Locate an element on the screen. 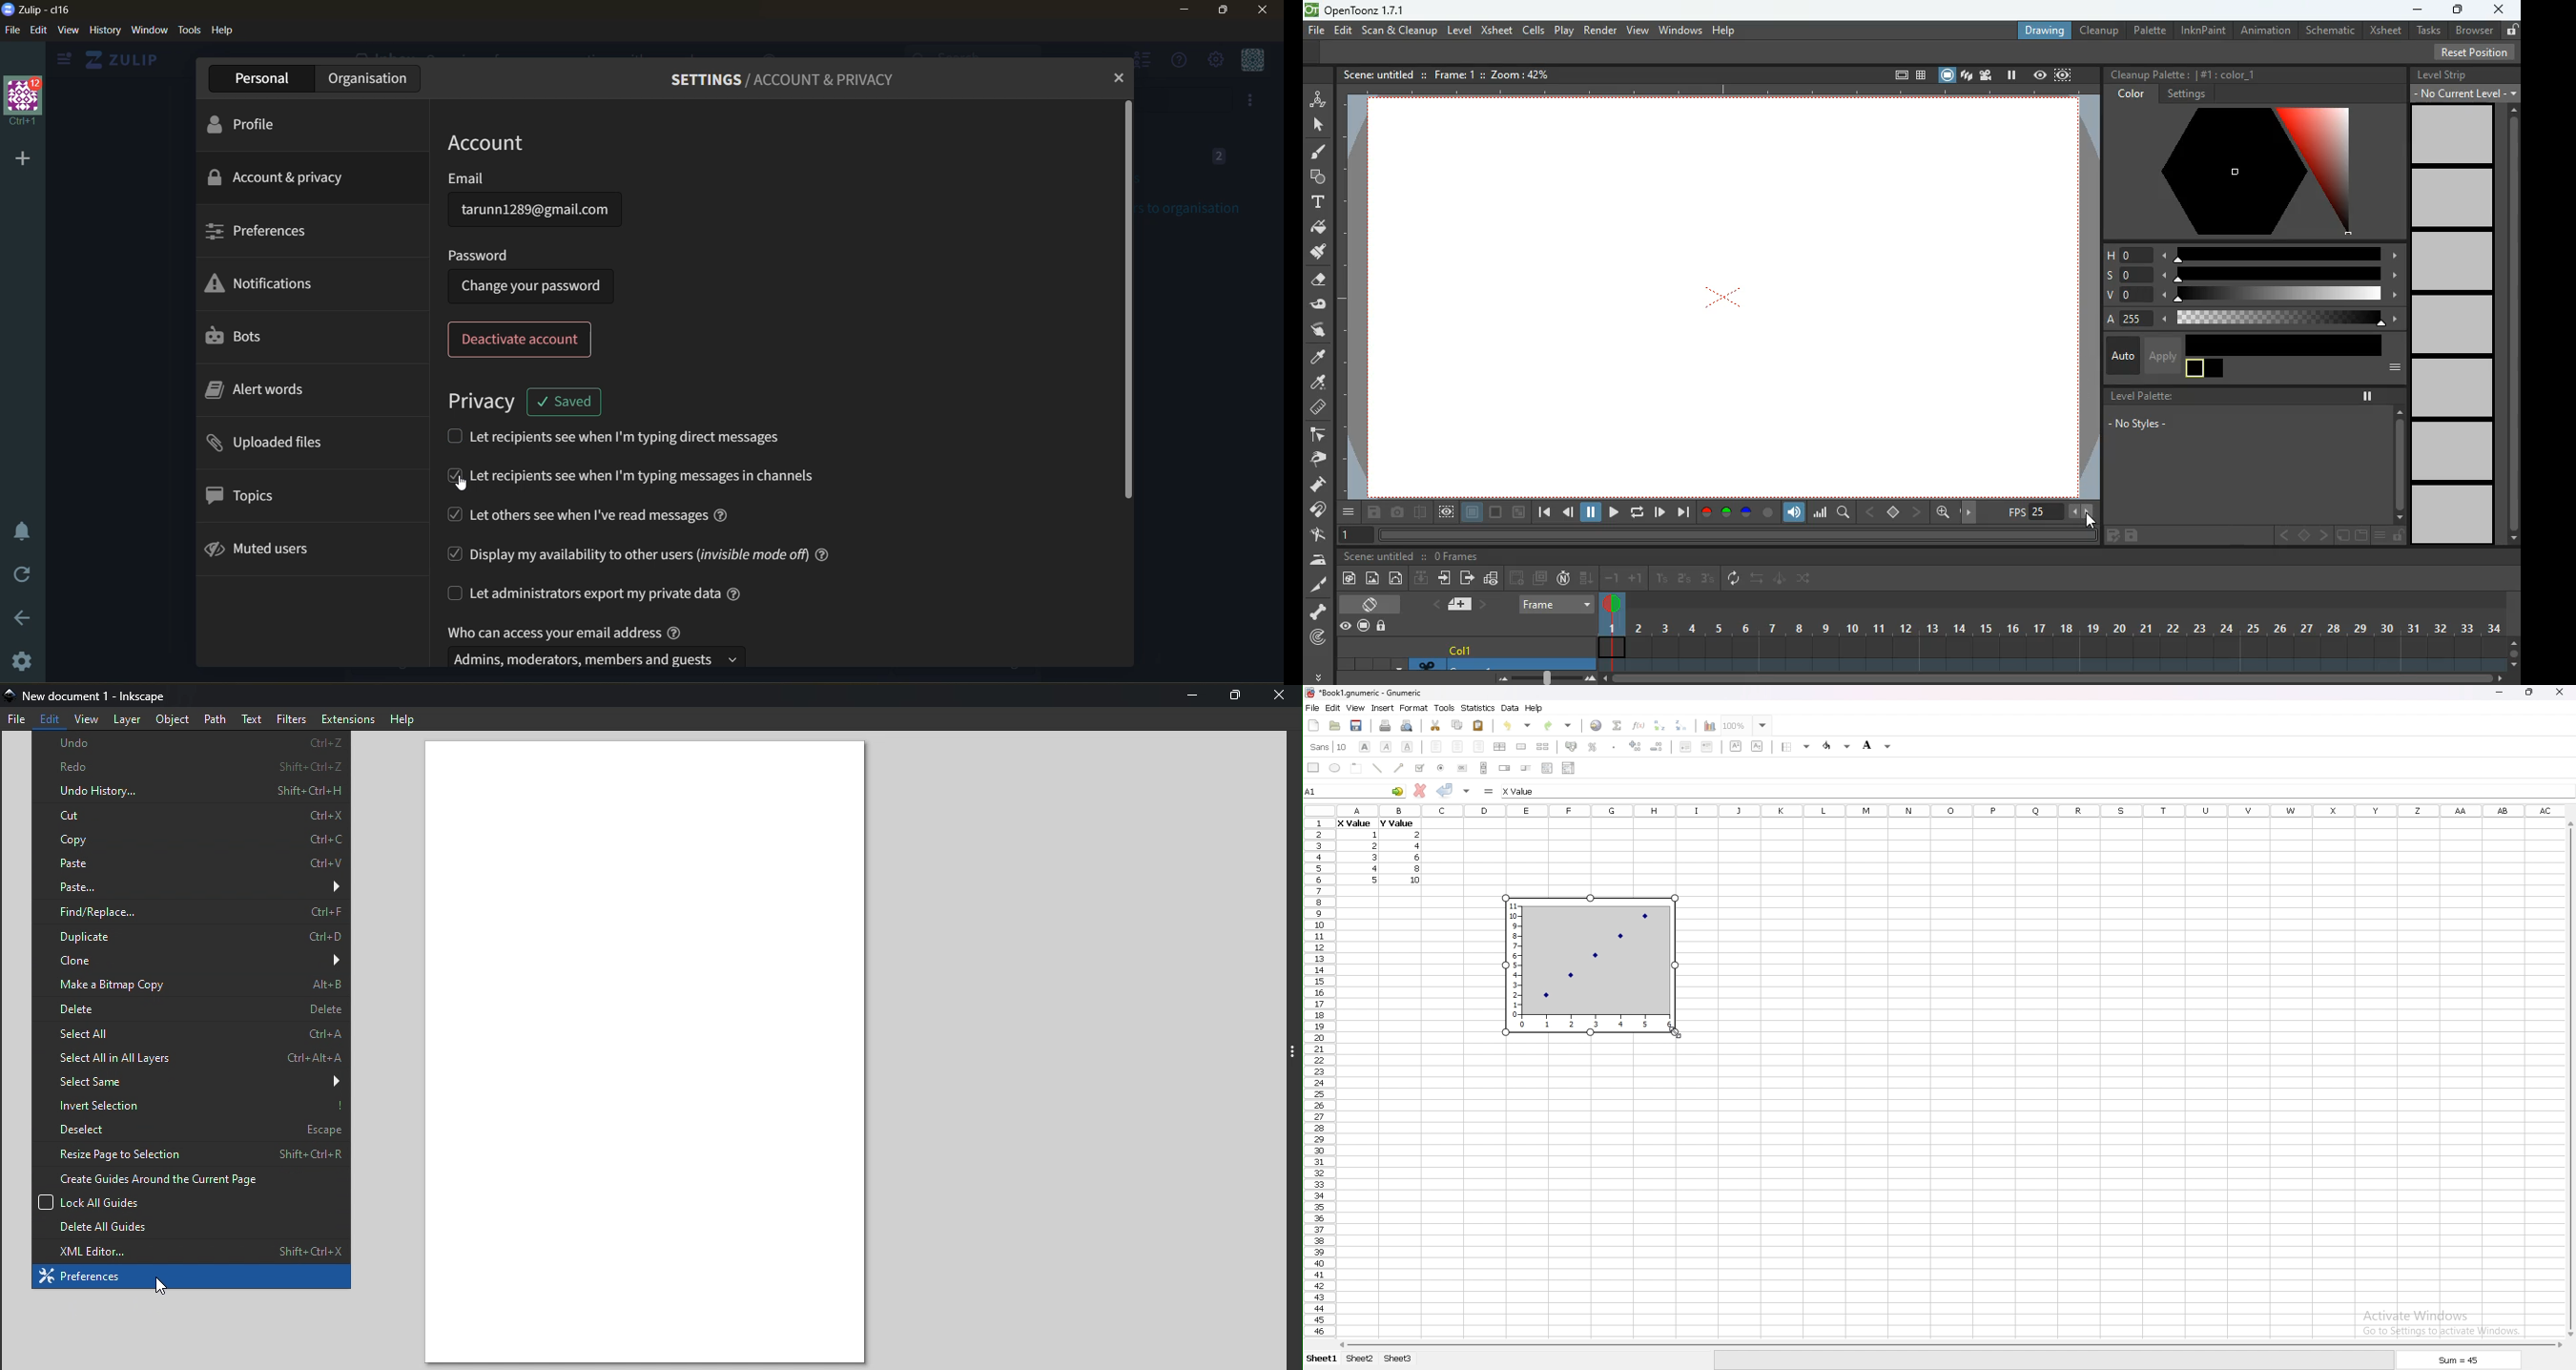 The image size is (2576, 1372). sort descending is located at coordinates (1682, 725).